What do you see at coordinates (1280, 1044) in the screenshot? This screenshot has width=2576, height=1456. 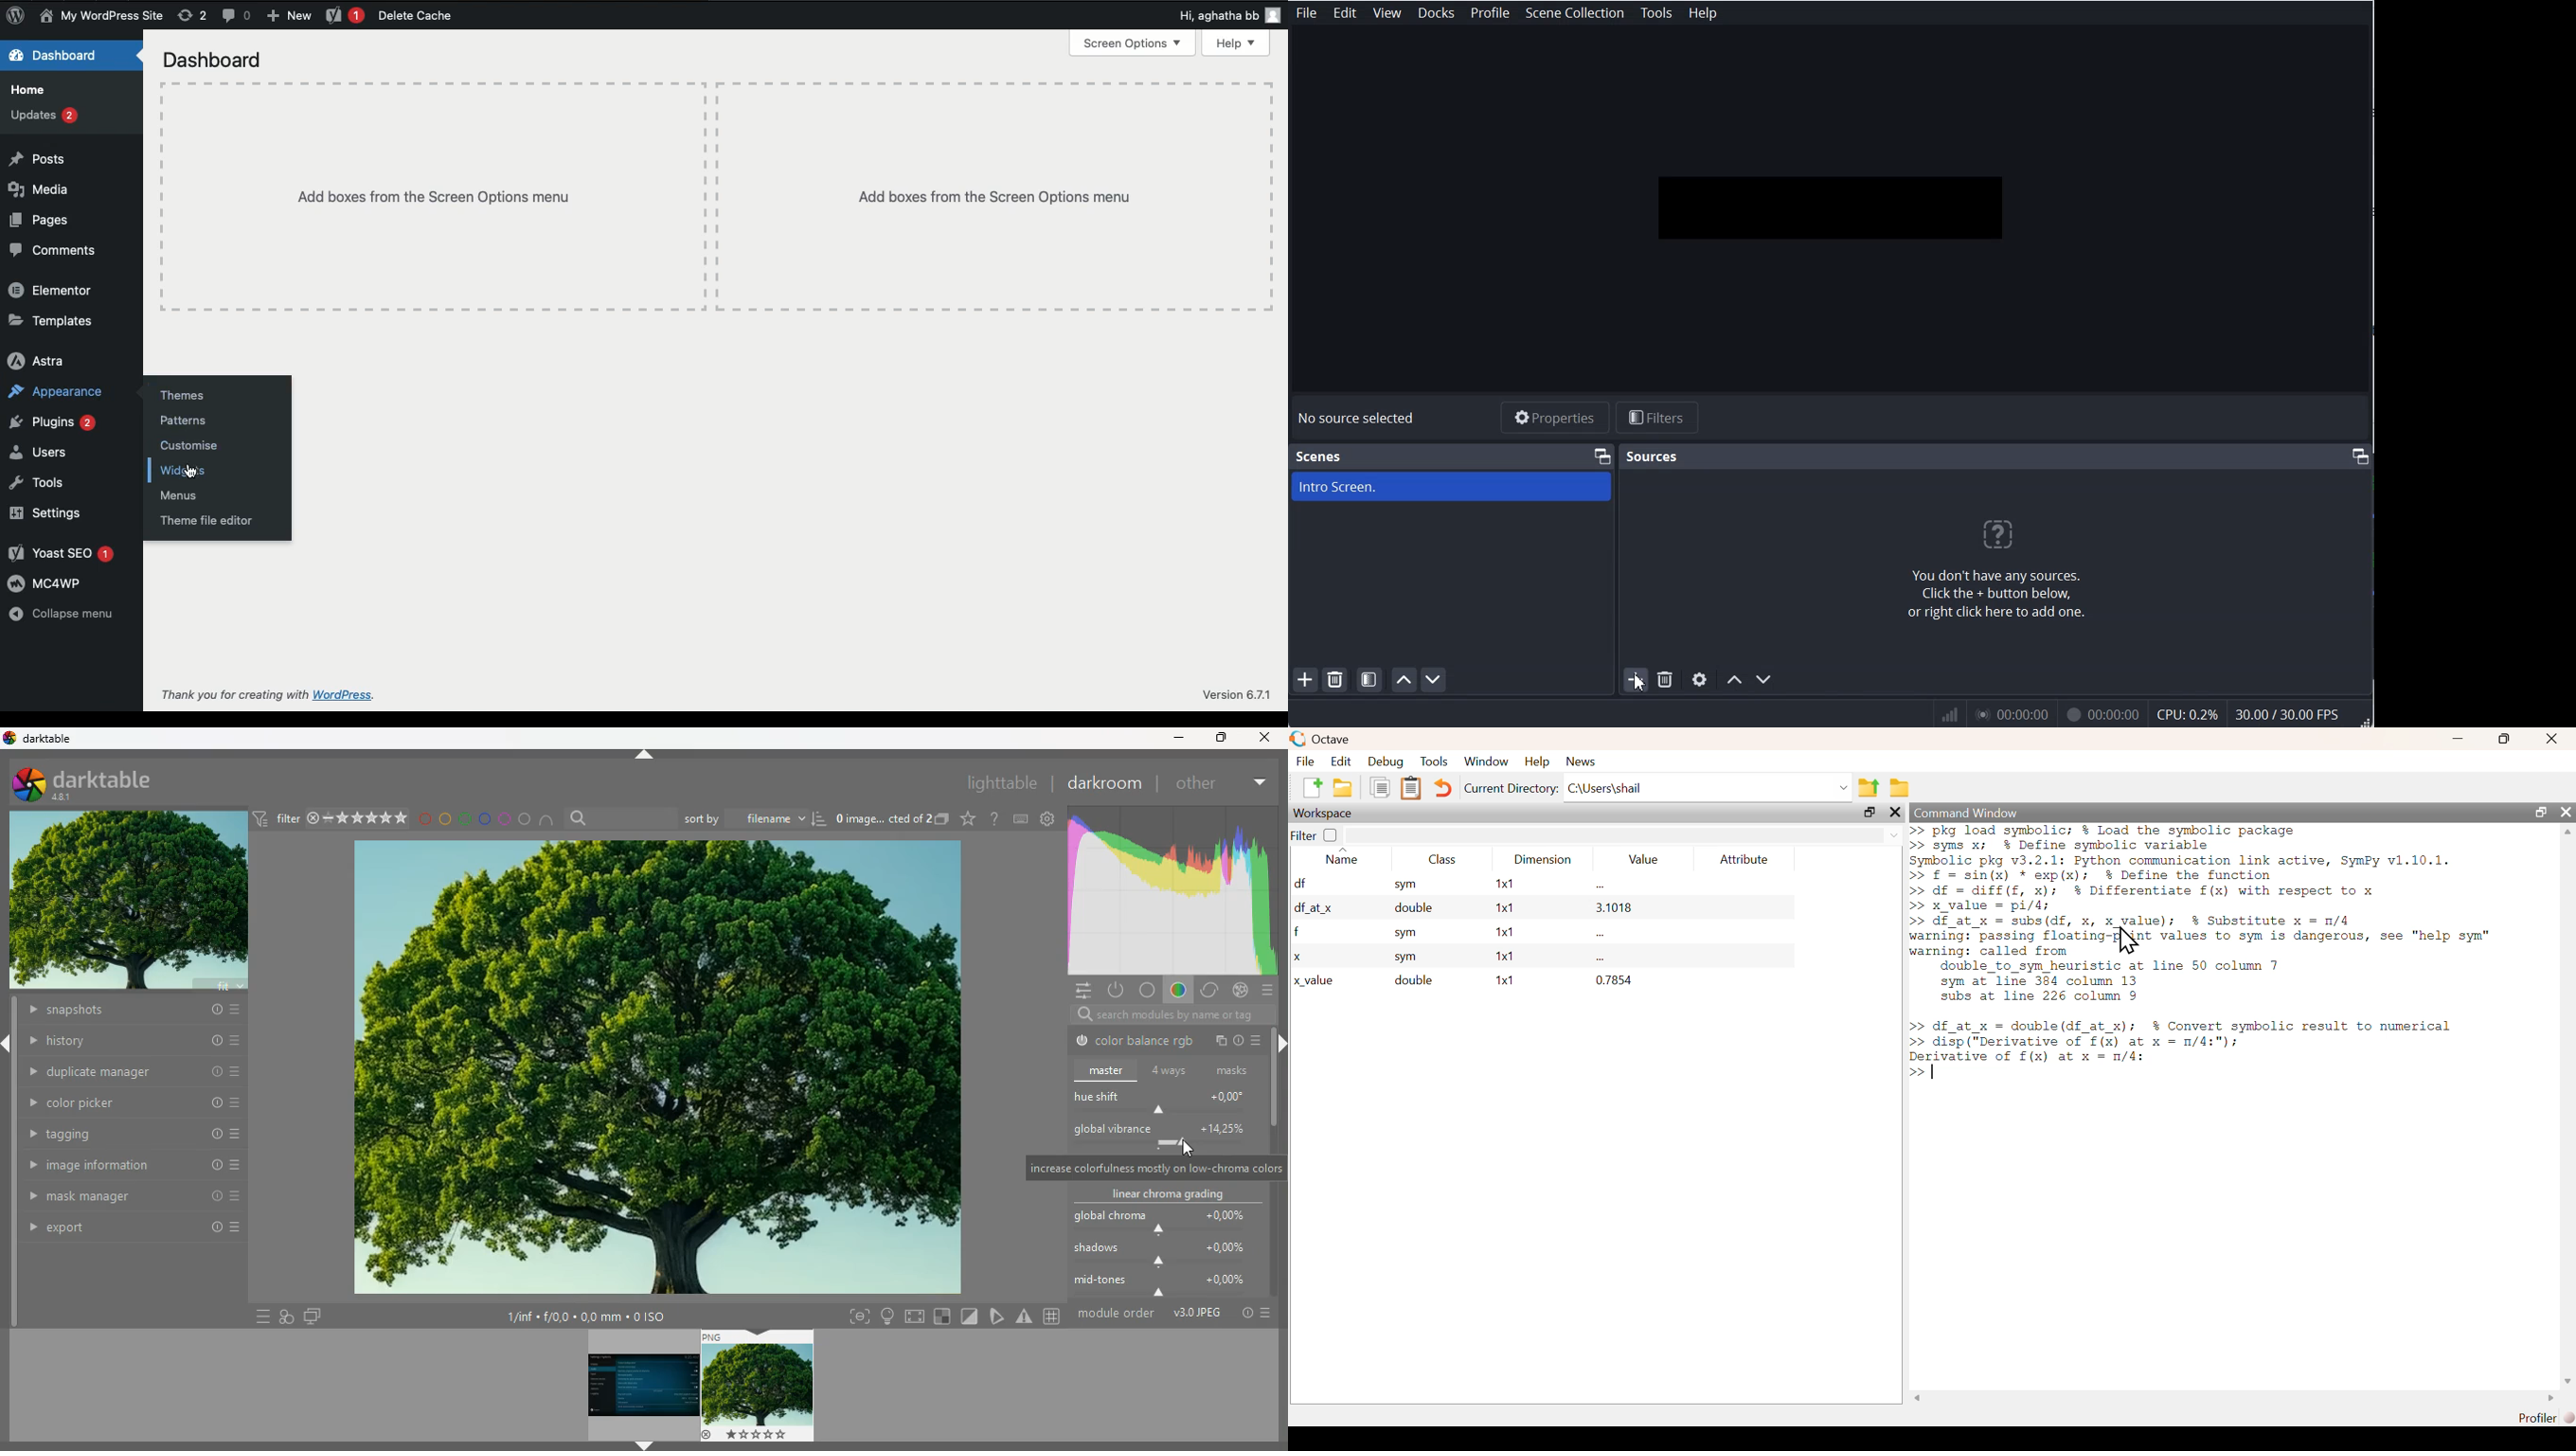 I see `arrow` at bounding box center [1280, 1044].